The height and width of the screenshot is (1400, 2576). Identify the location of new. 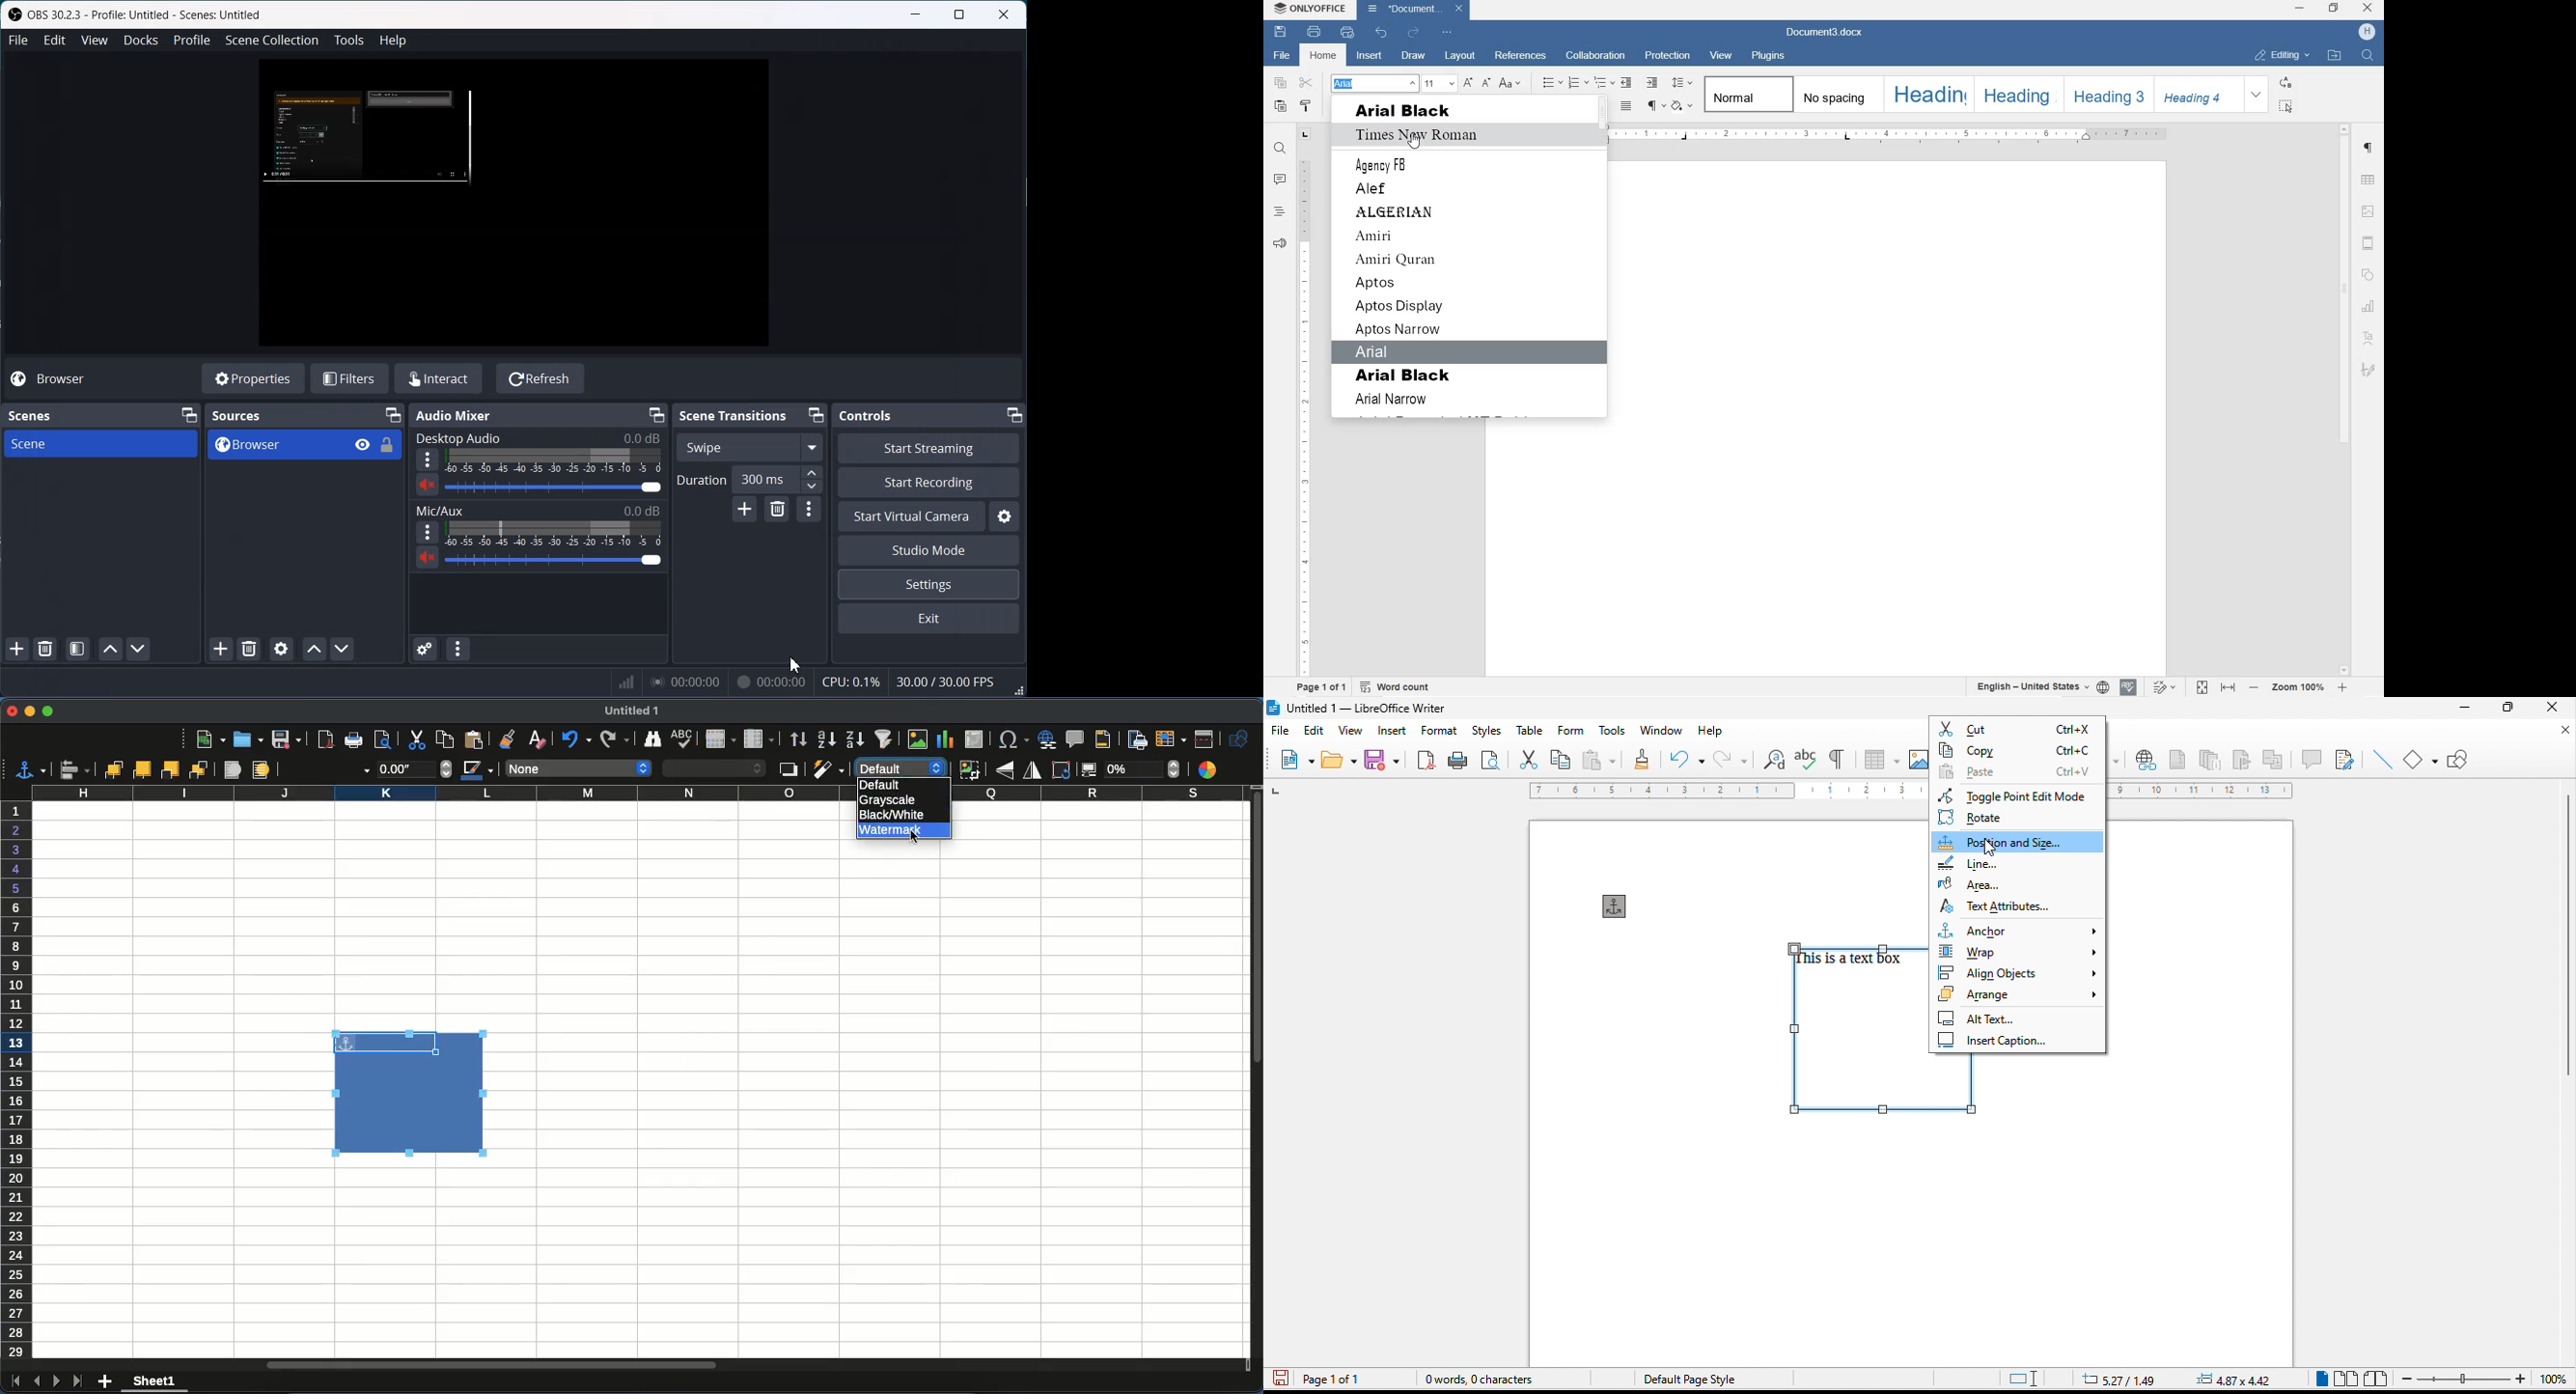
(1296, 761).